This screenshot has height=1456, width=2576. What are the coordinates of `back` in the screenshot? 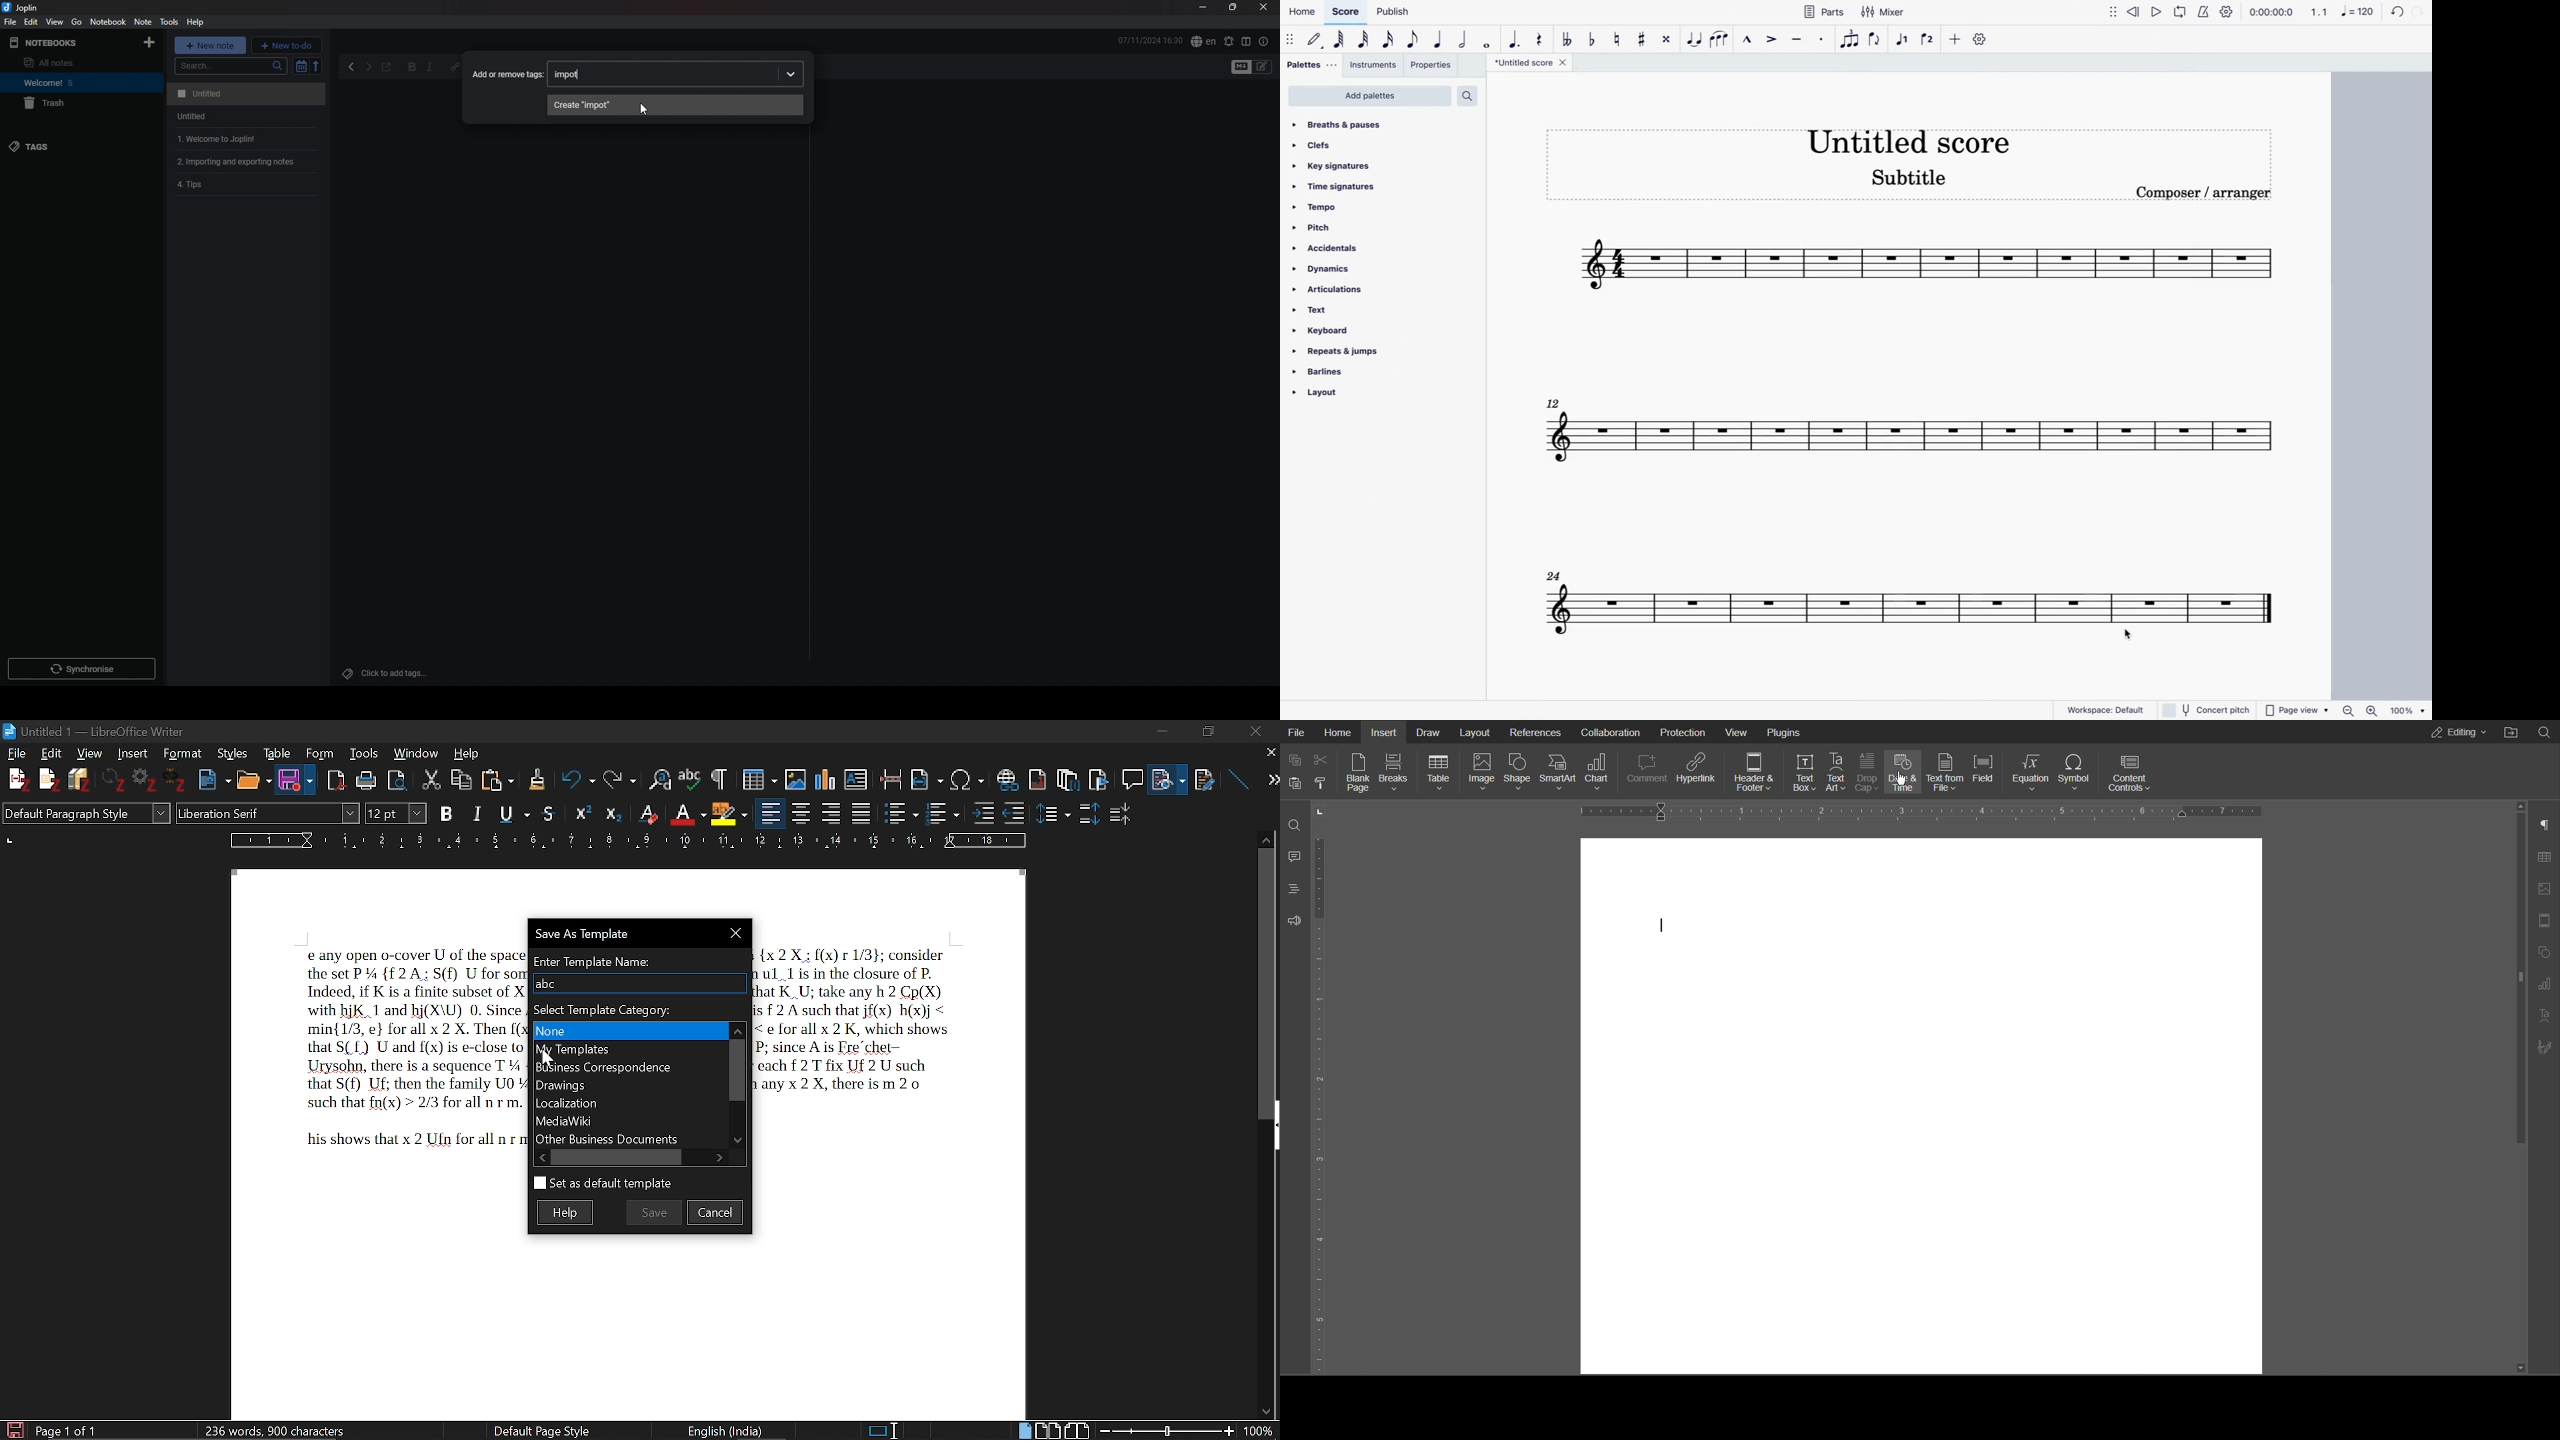 It's located at (353, 67).